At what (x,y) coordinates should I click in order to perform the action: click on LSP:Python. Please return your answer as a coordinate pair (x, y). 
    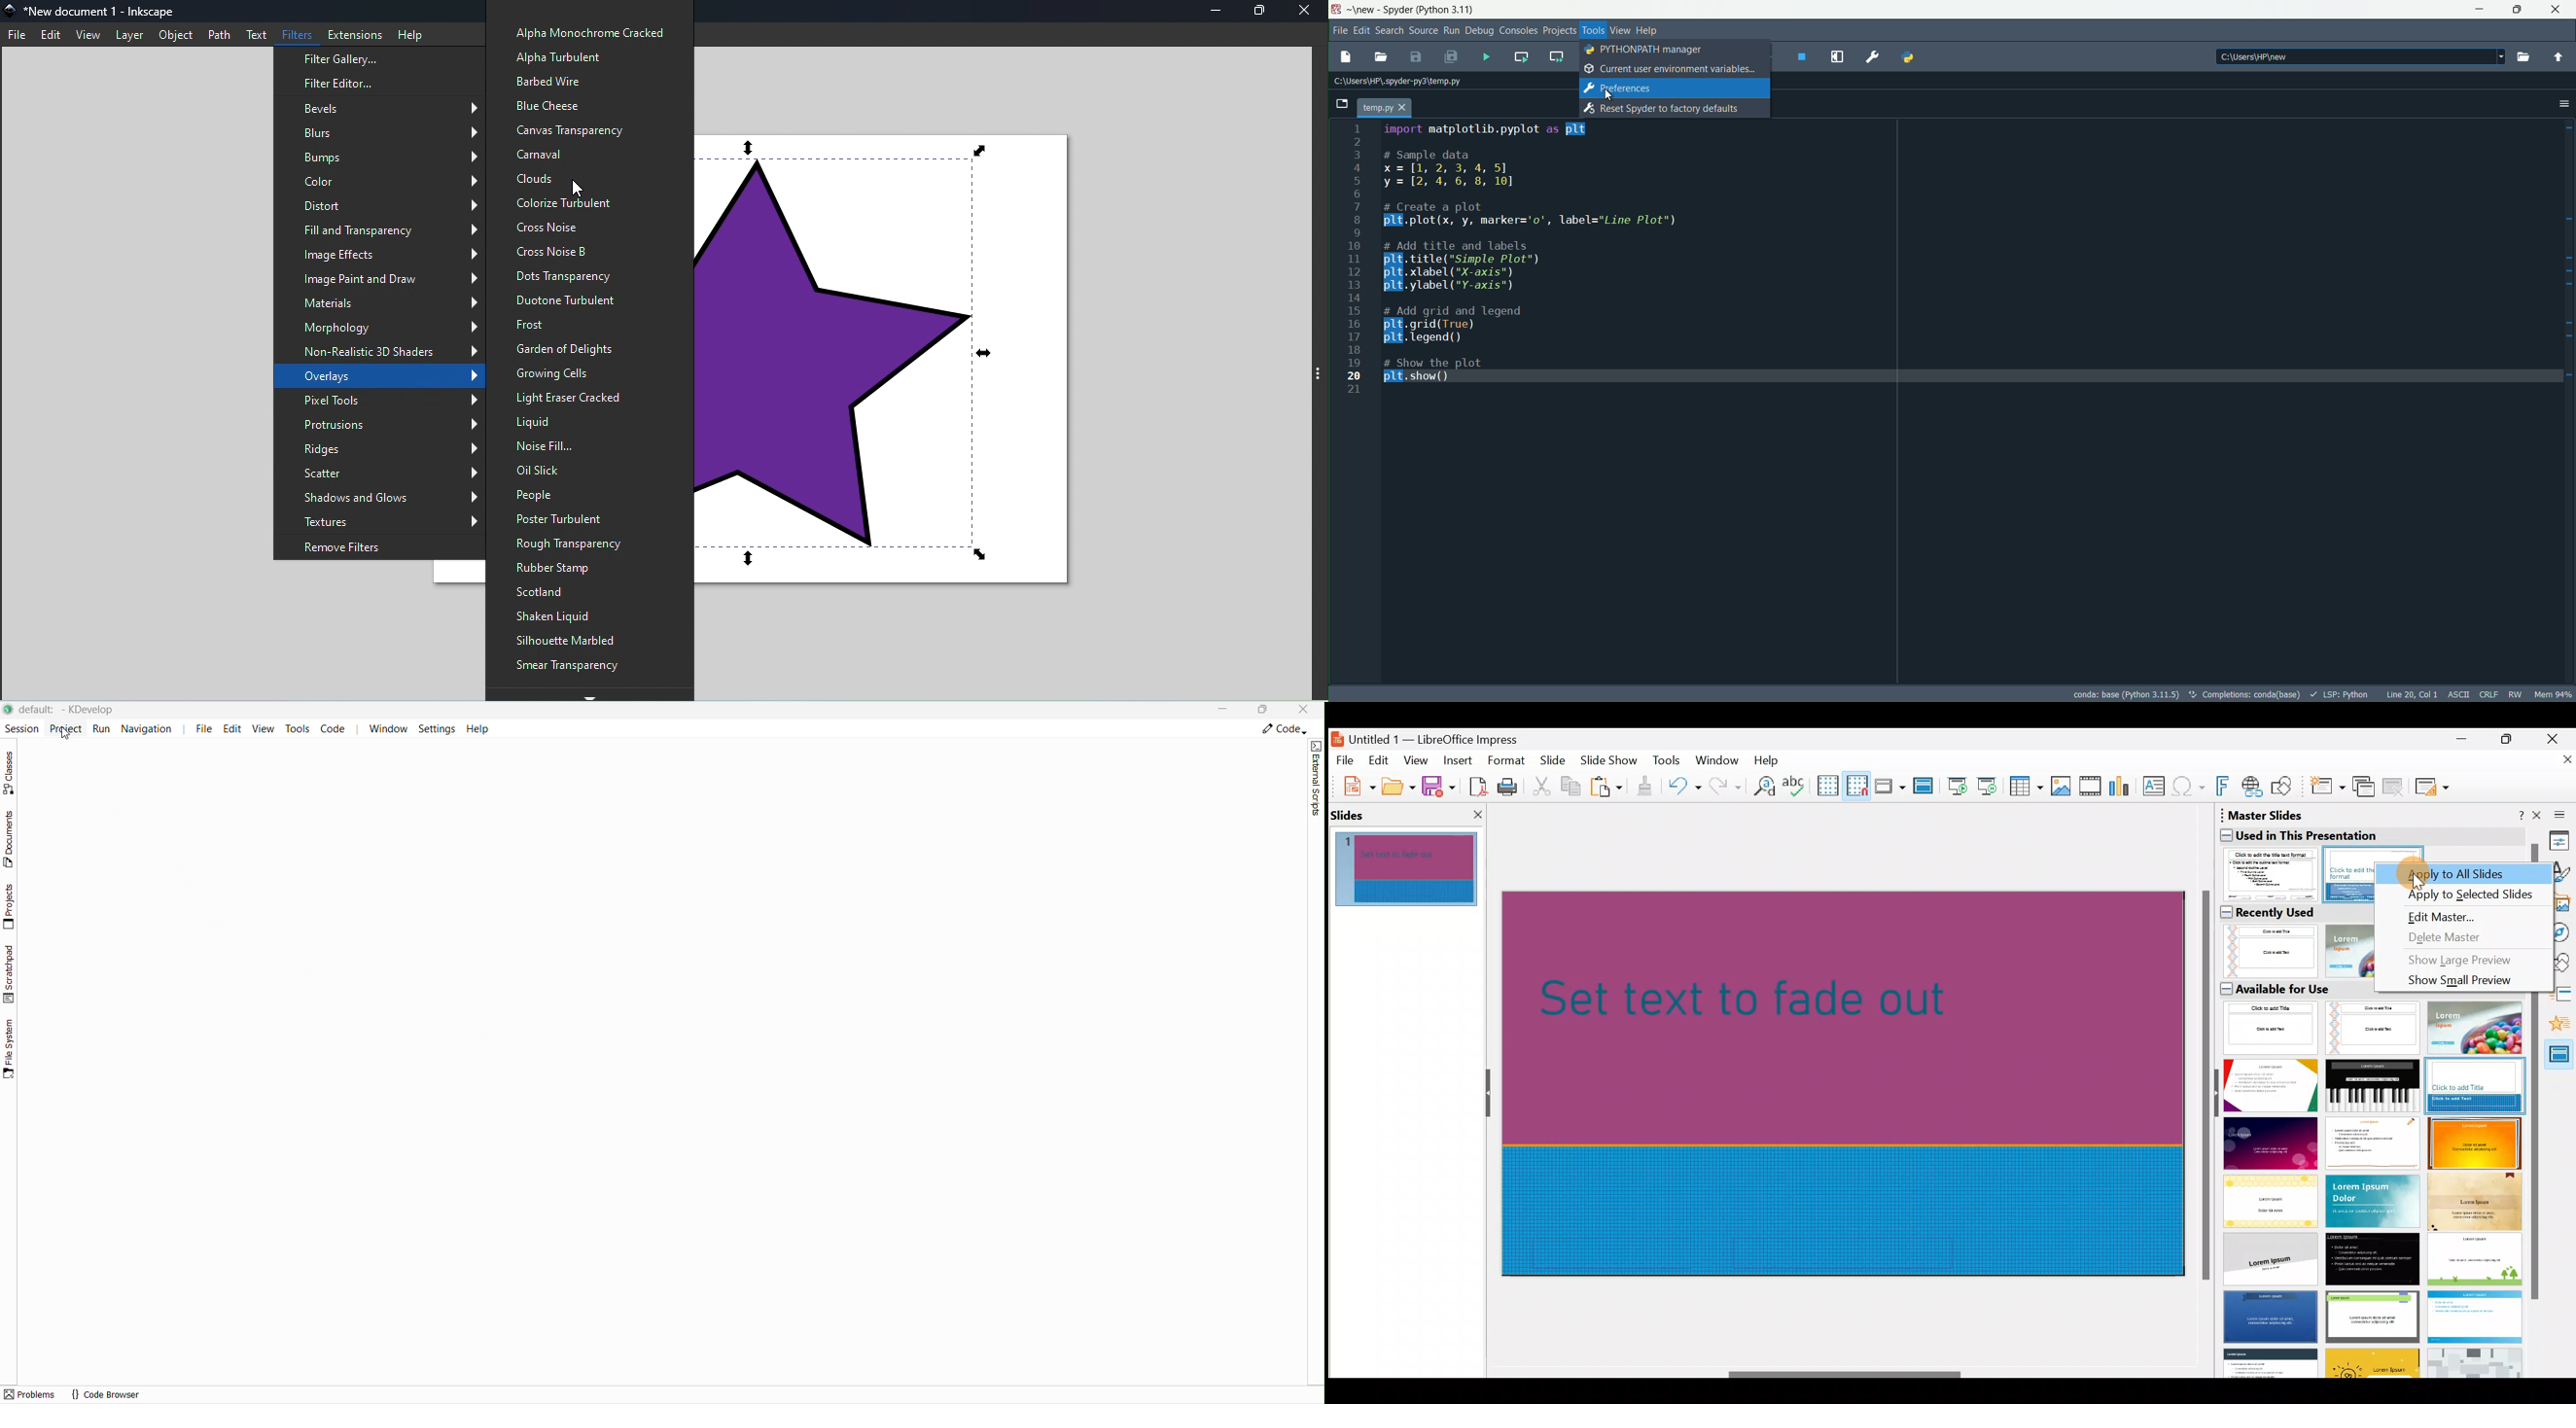
    Looking at the image, I should click on (2341, 695).